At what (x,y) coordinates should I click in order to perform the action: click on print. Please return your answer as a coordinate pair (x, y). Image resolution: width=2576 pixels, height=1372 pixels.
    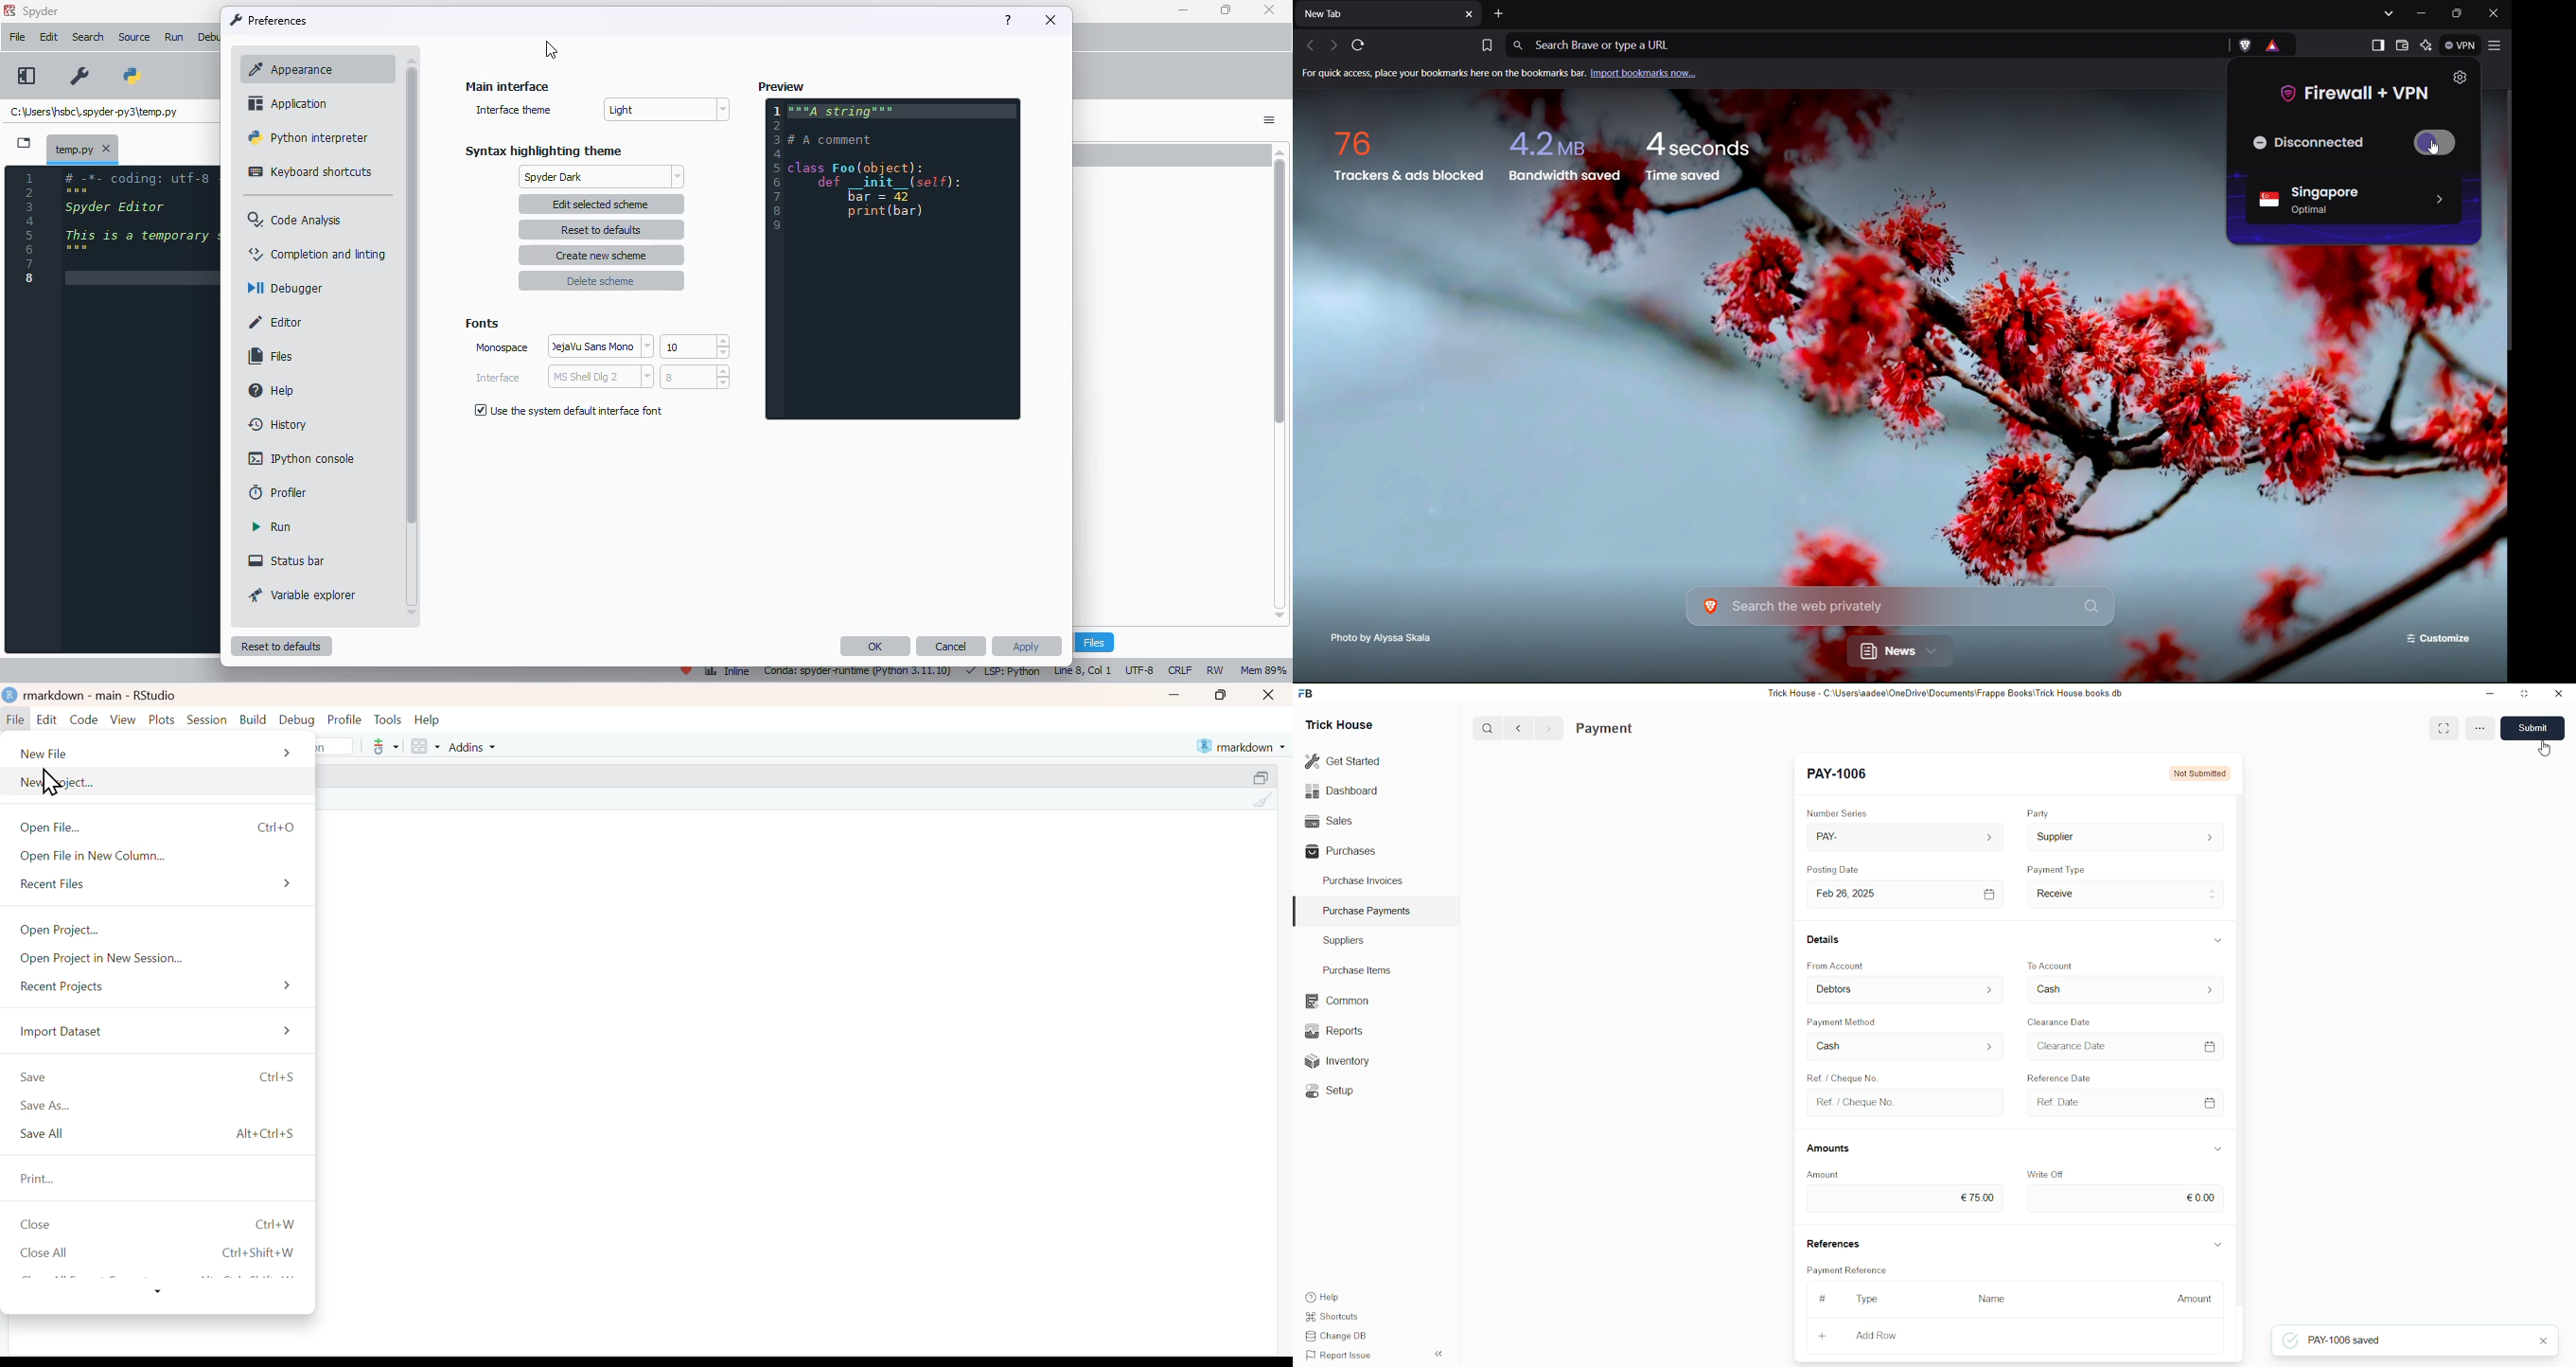
    Looking at the image, I should click on (160, 1179).